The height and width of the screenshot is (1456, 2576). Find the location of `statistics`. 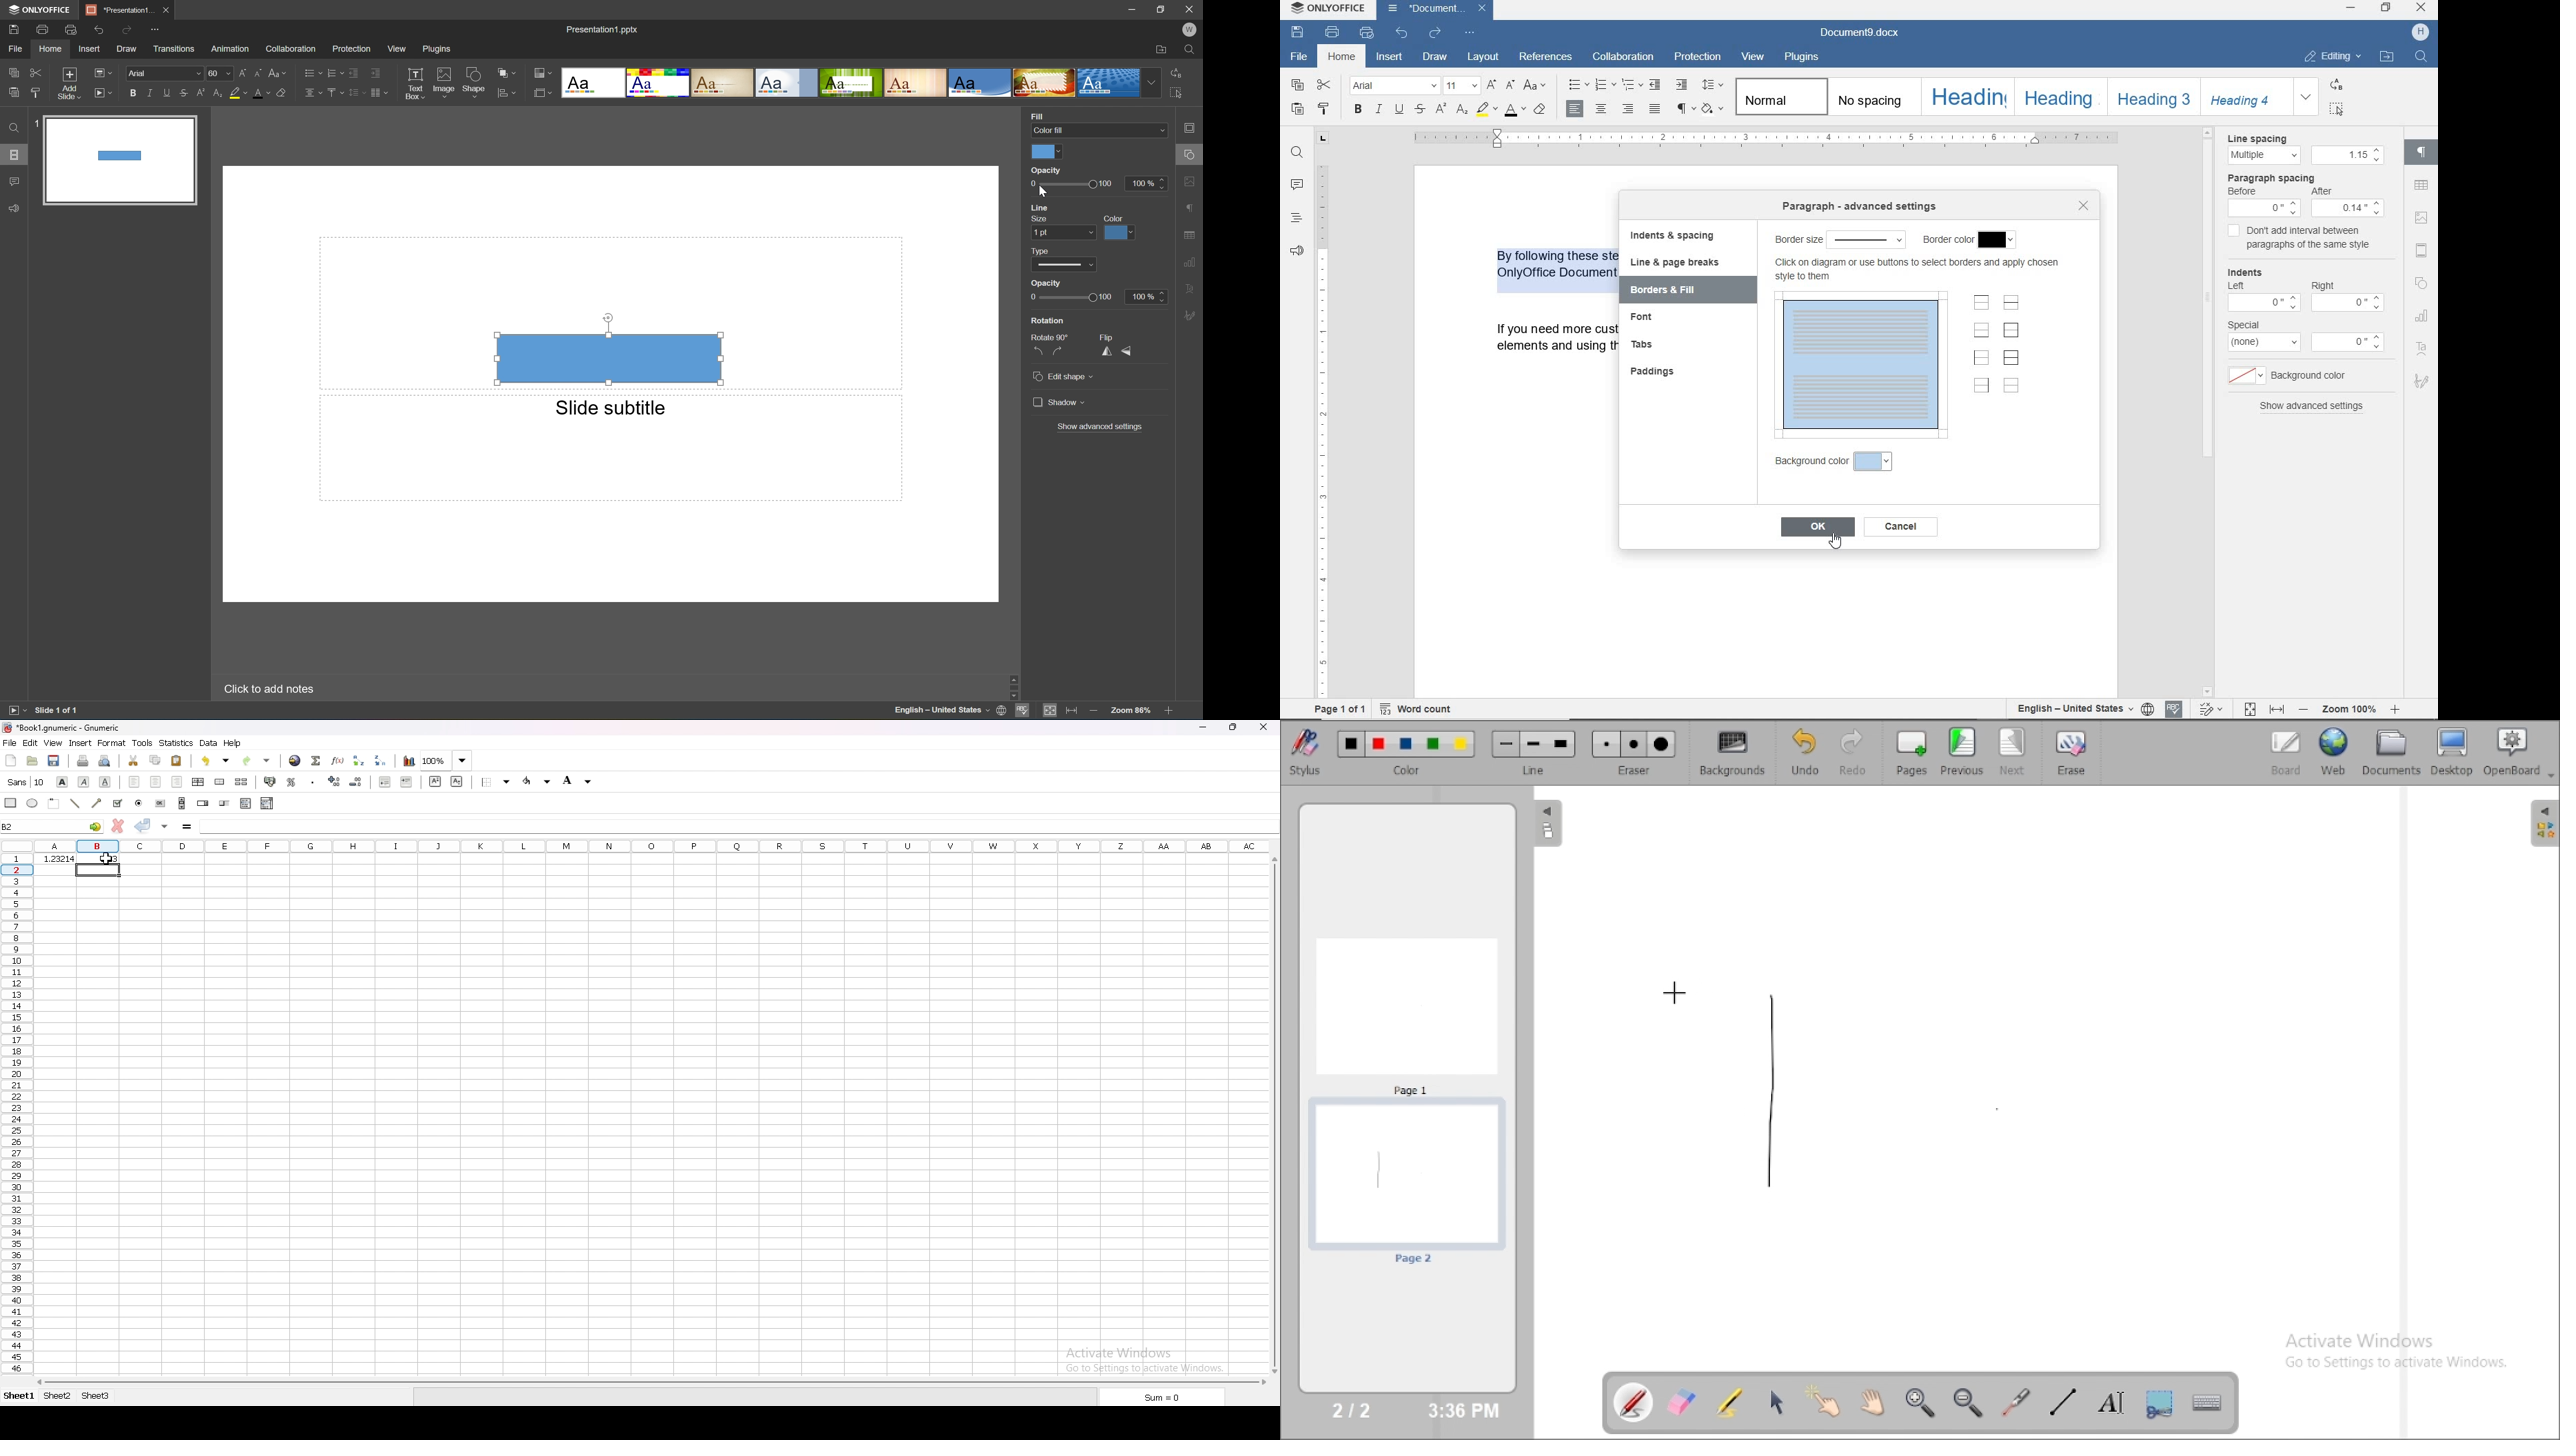

statistics is located at coordinates (176, 743).